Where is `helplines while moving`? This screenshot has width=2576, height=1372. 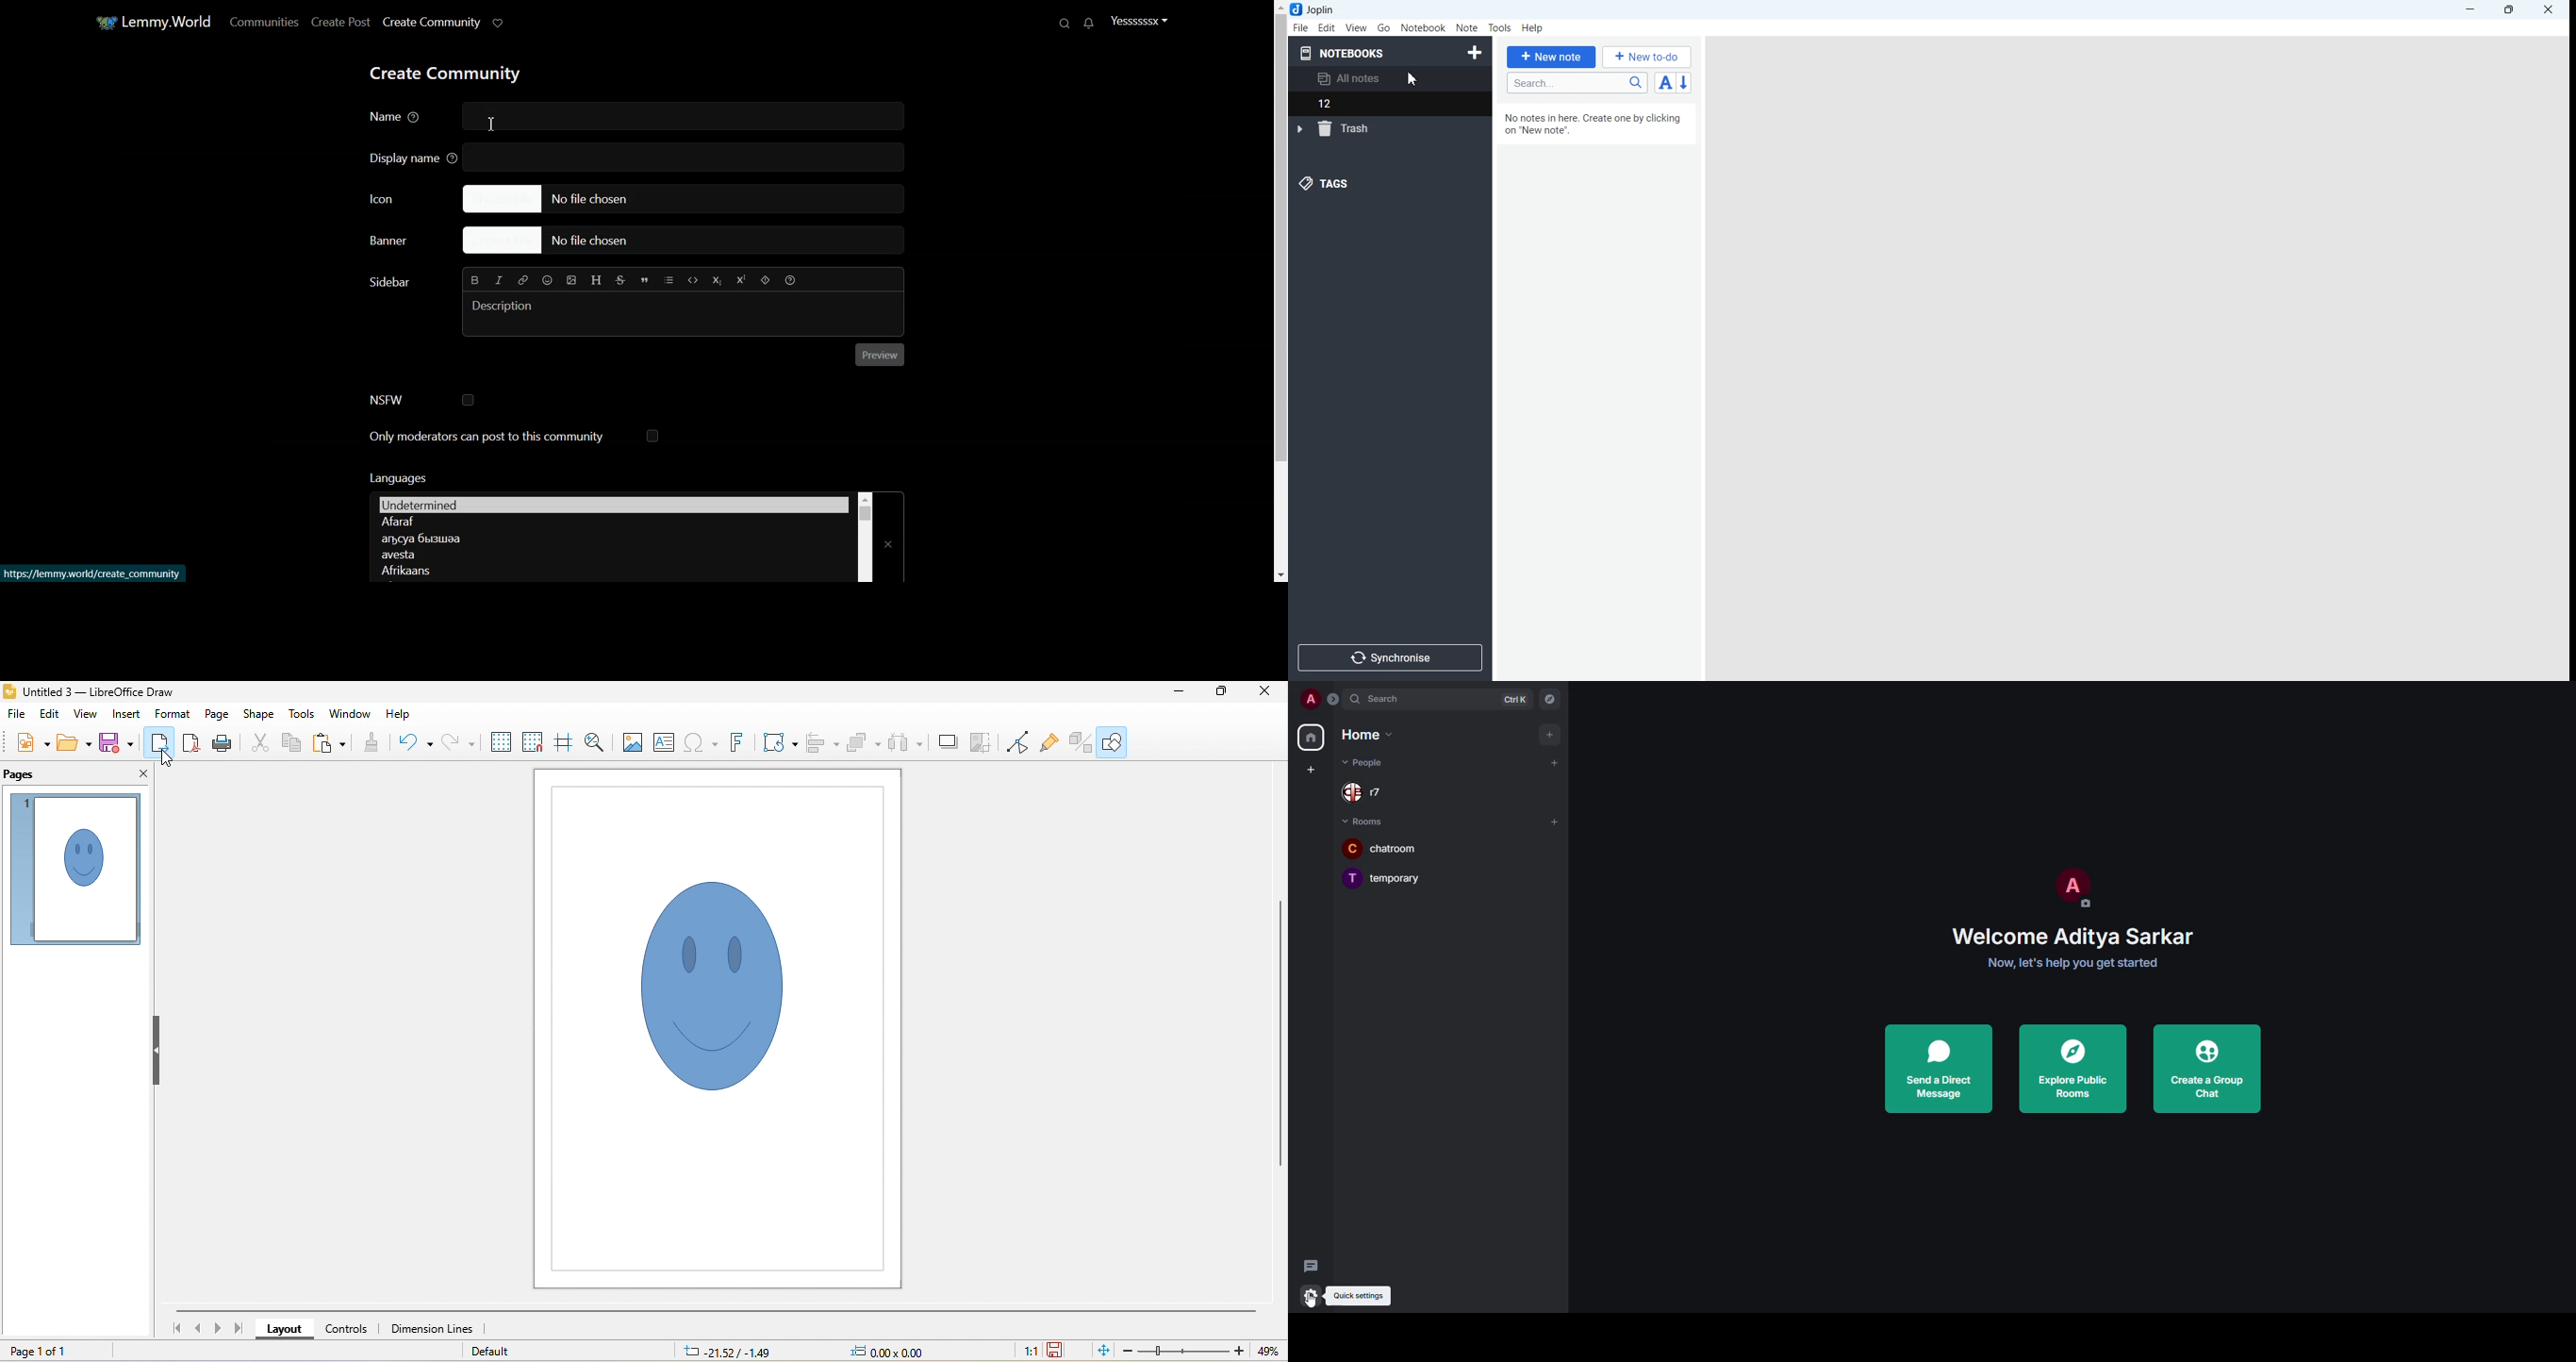 helplines while moving is located at coordinates (564, 742).